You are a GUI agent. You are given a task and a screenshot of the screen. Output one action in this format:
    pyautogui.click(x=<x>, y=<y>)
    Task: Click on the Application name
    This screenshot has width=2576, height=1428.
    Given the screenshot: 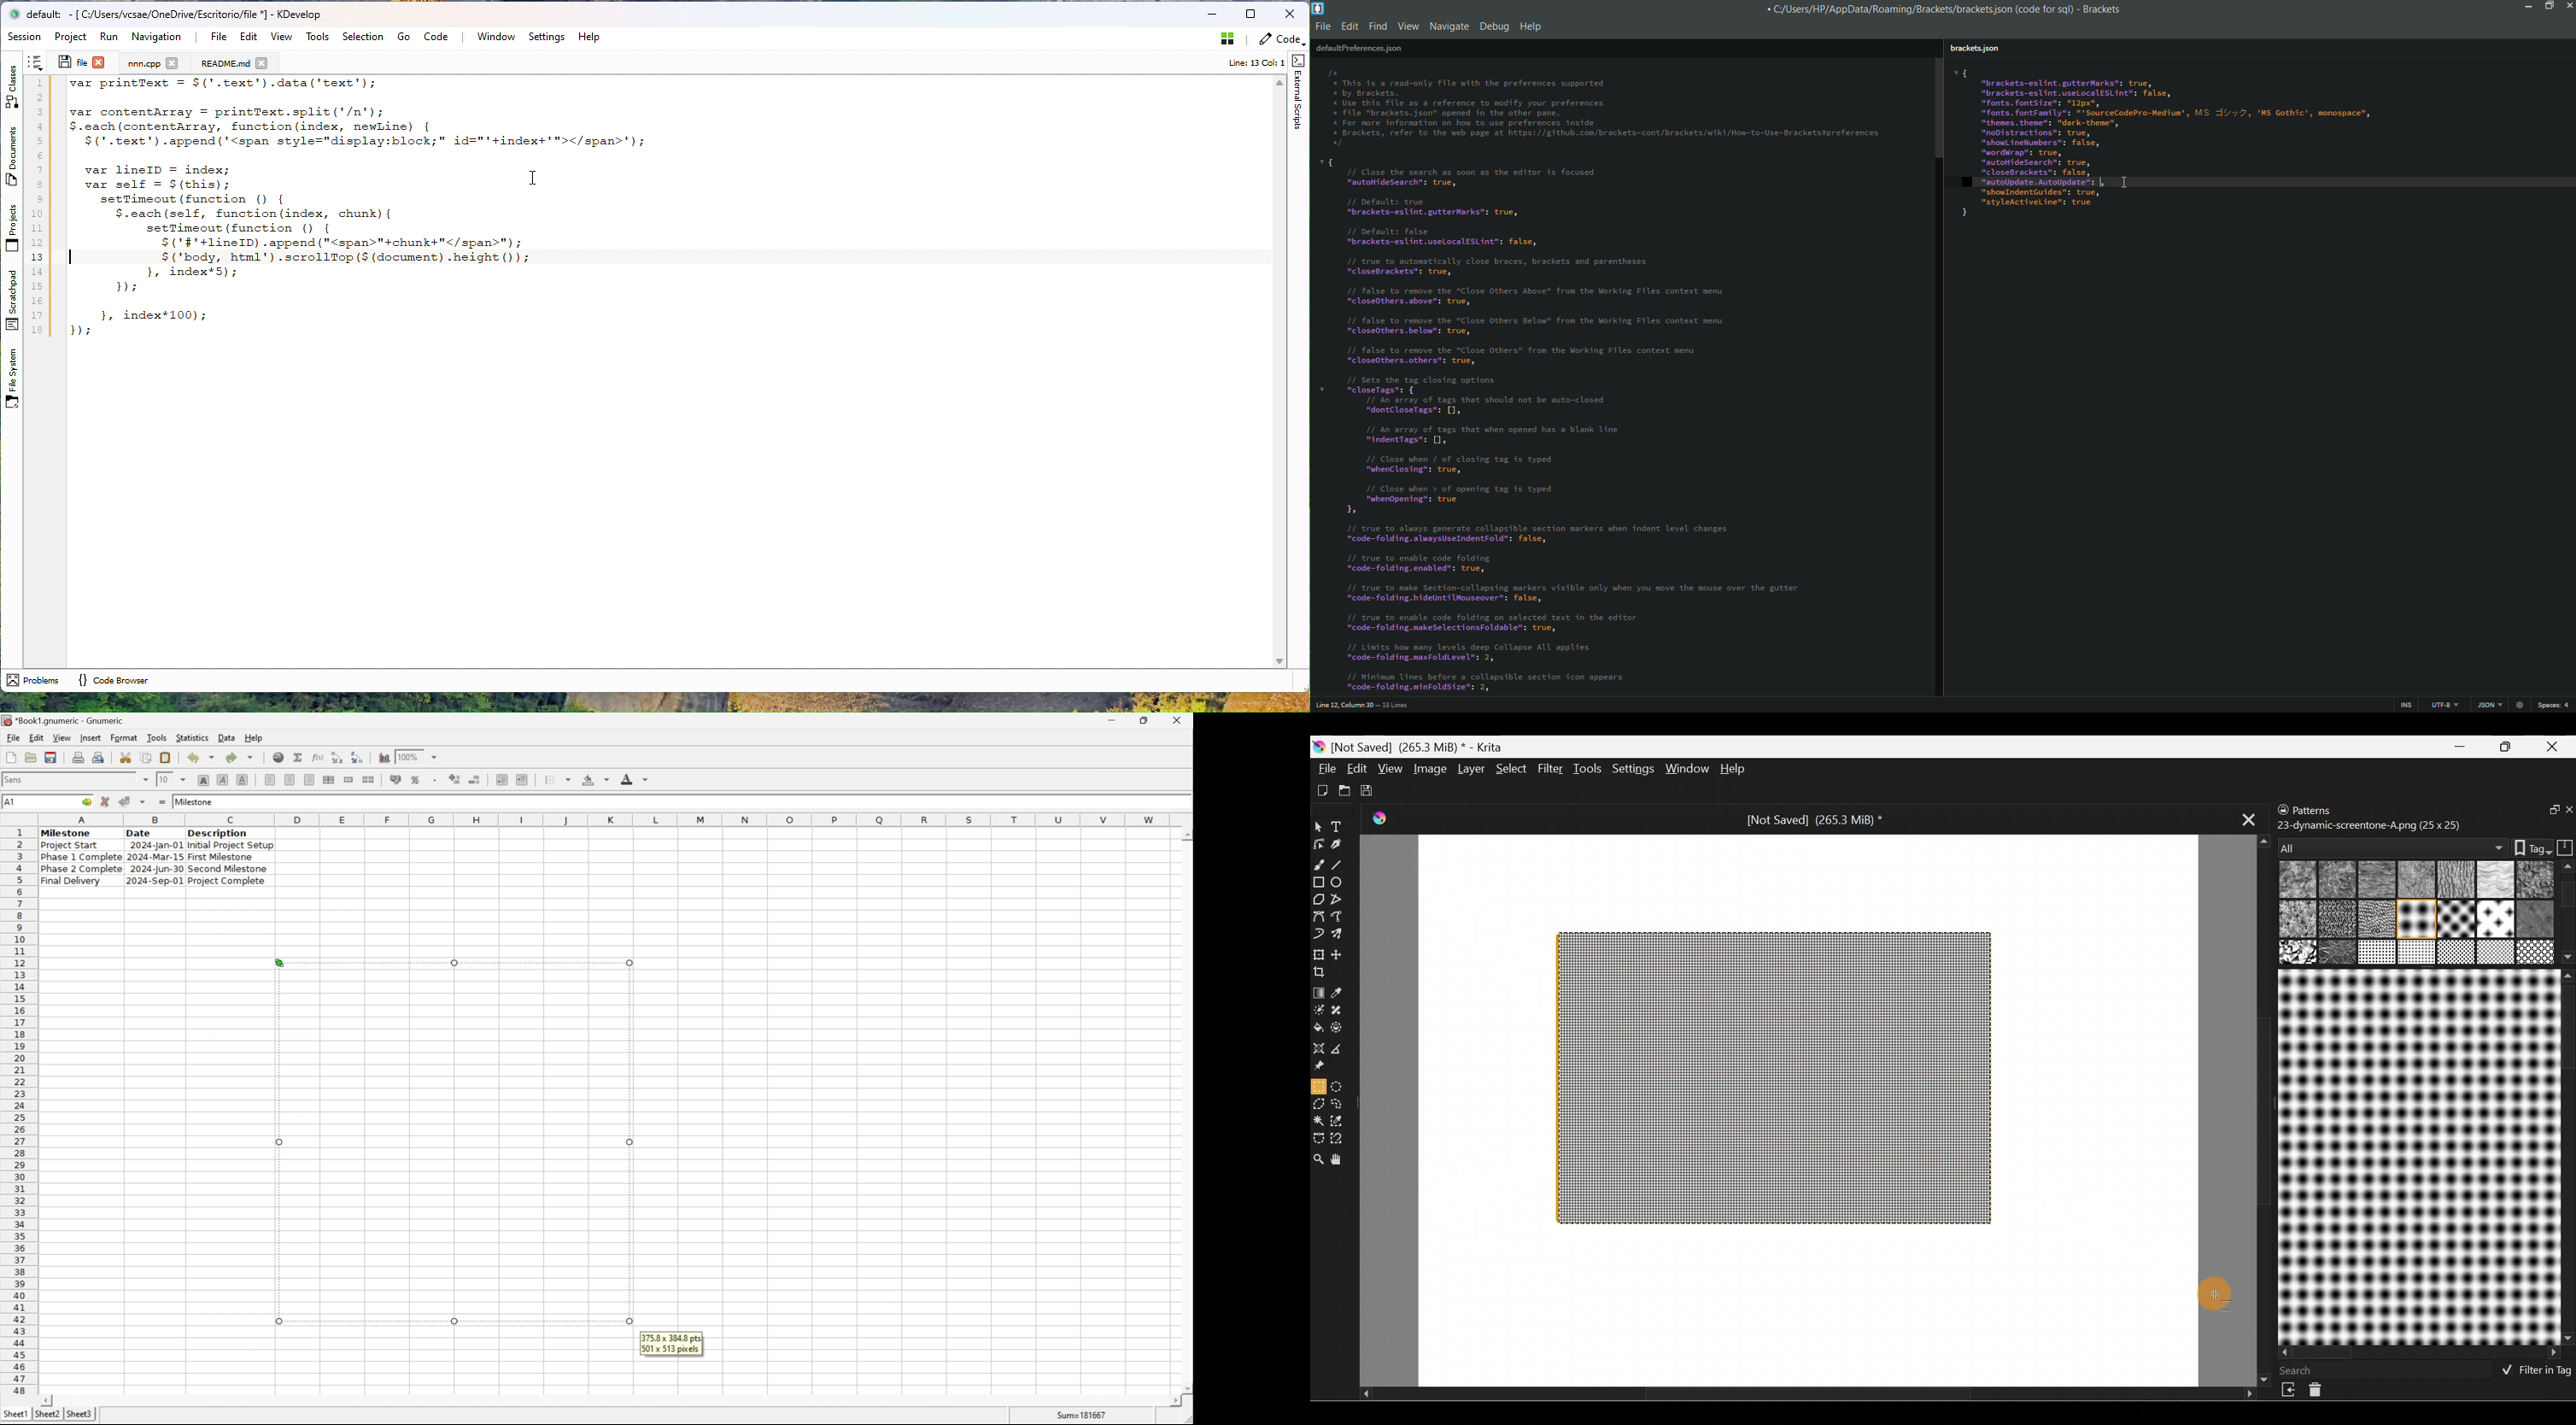 What is the action you would take?
    pyautogui.click(x=64, y=721)
    